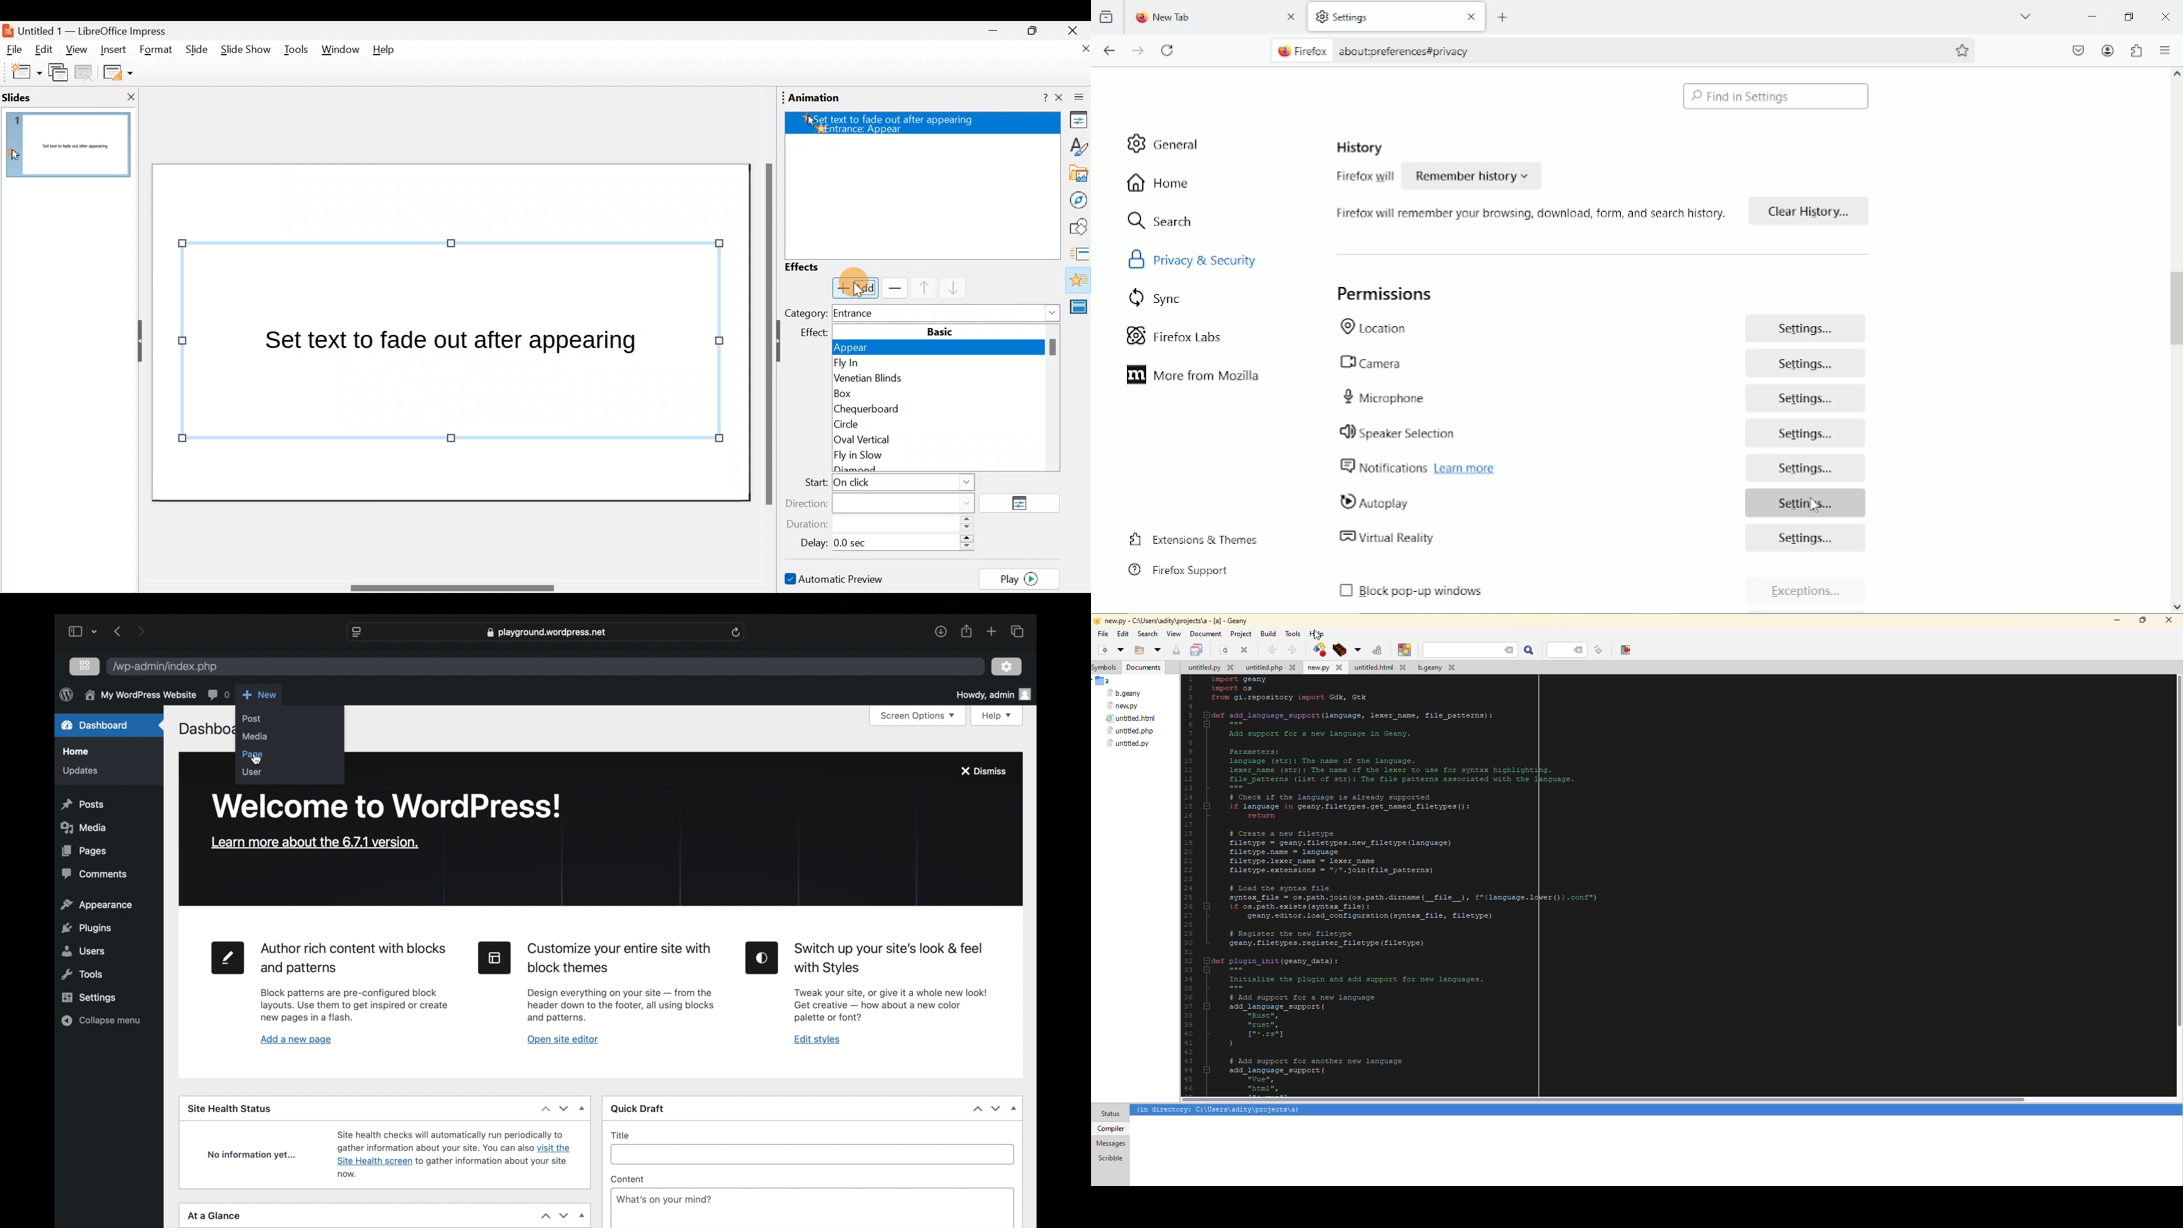 This screenshot has width=2184, height=1232. I want to click on media, so click(254, 736).